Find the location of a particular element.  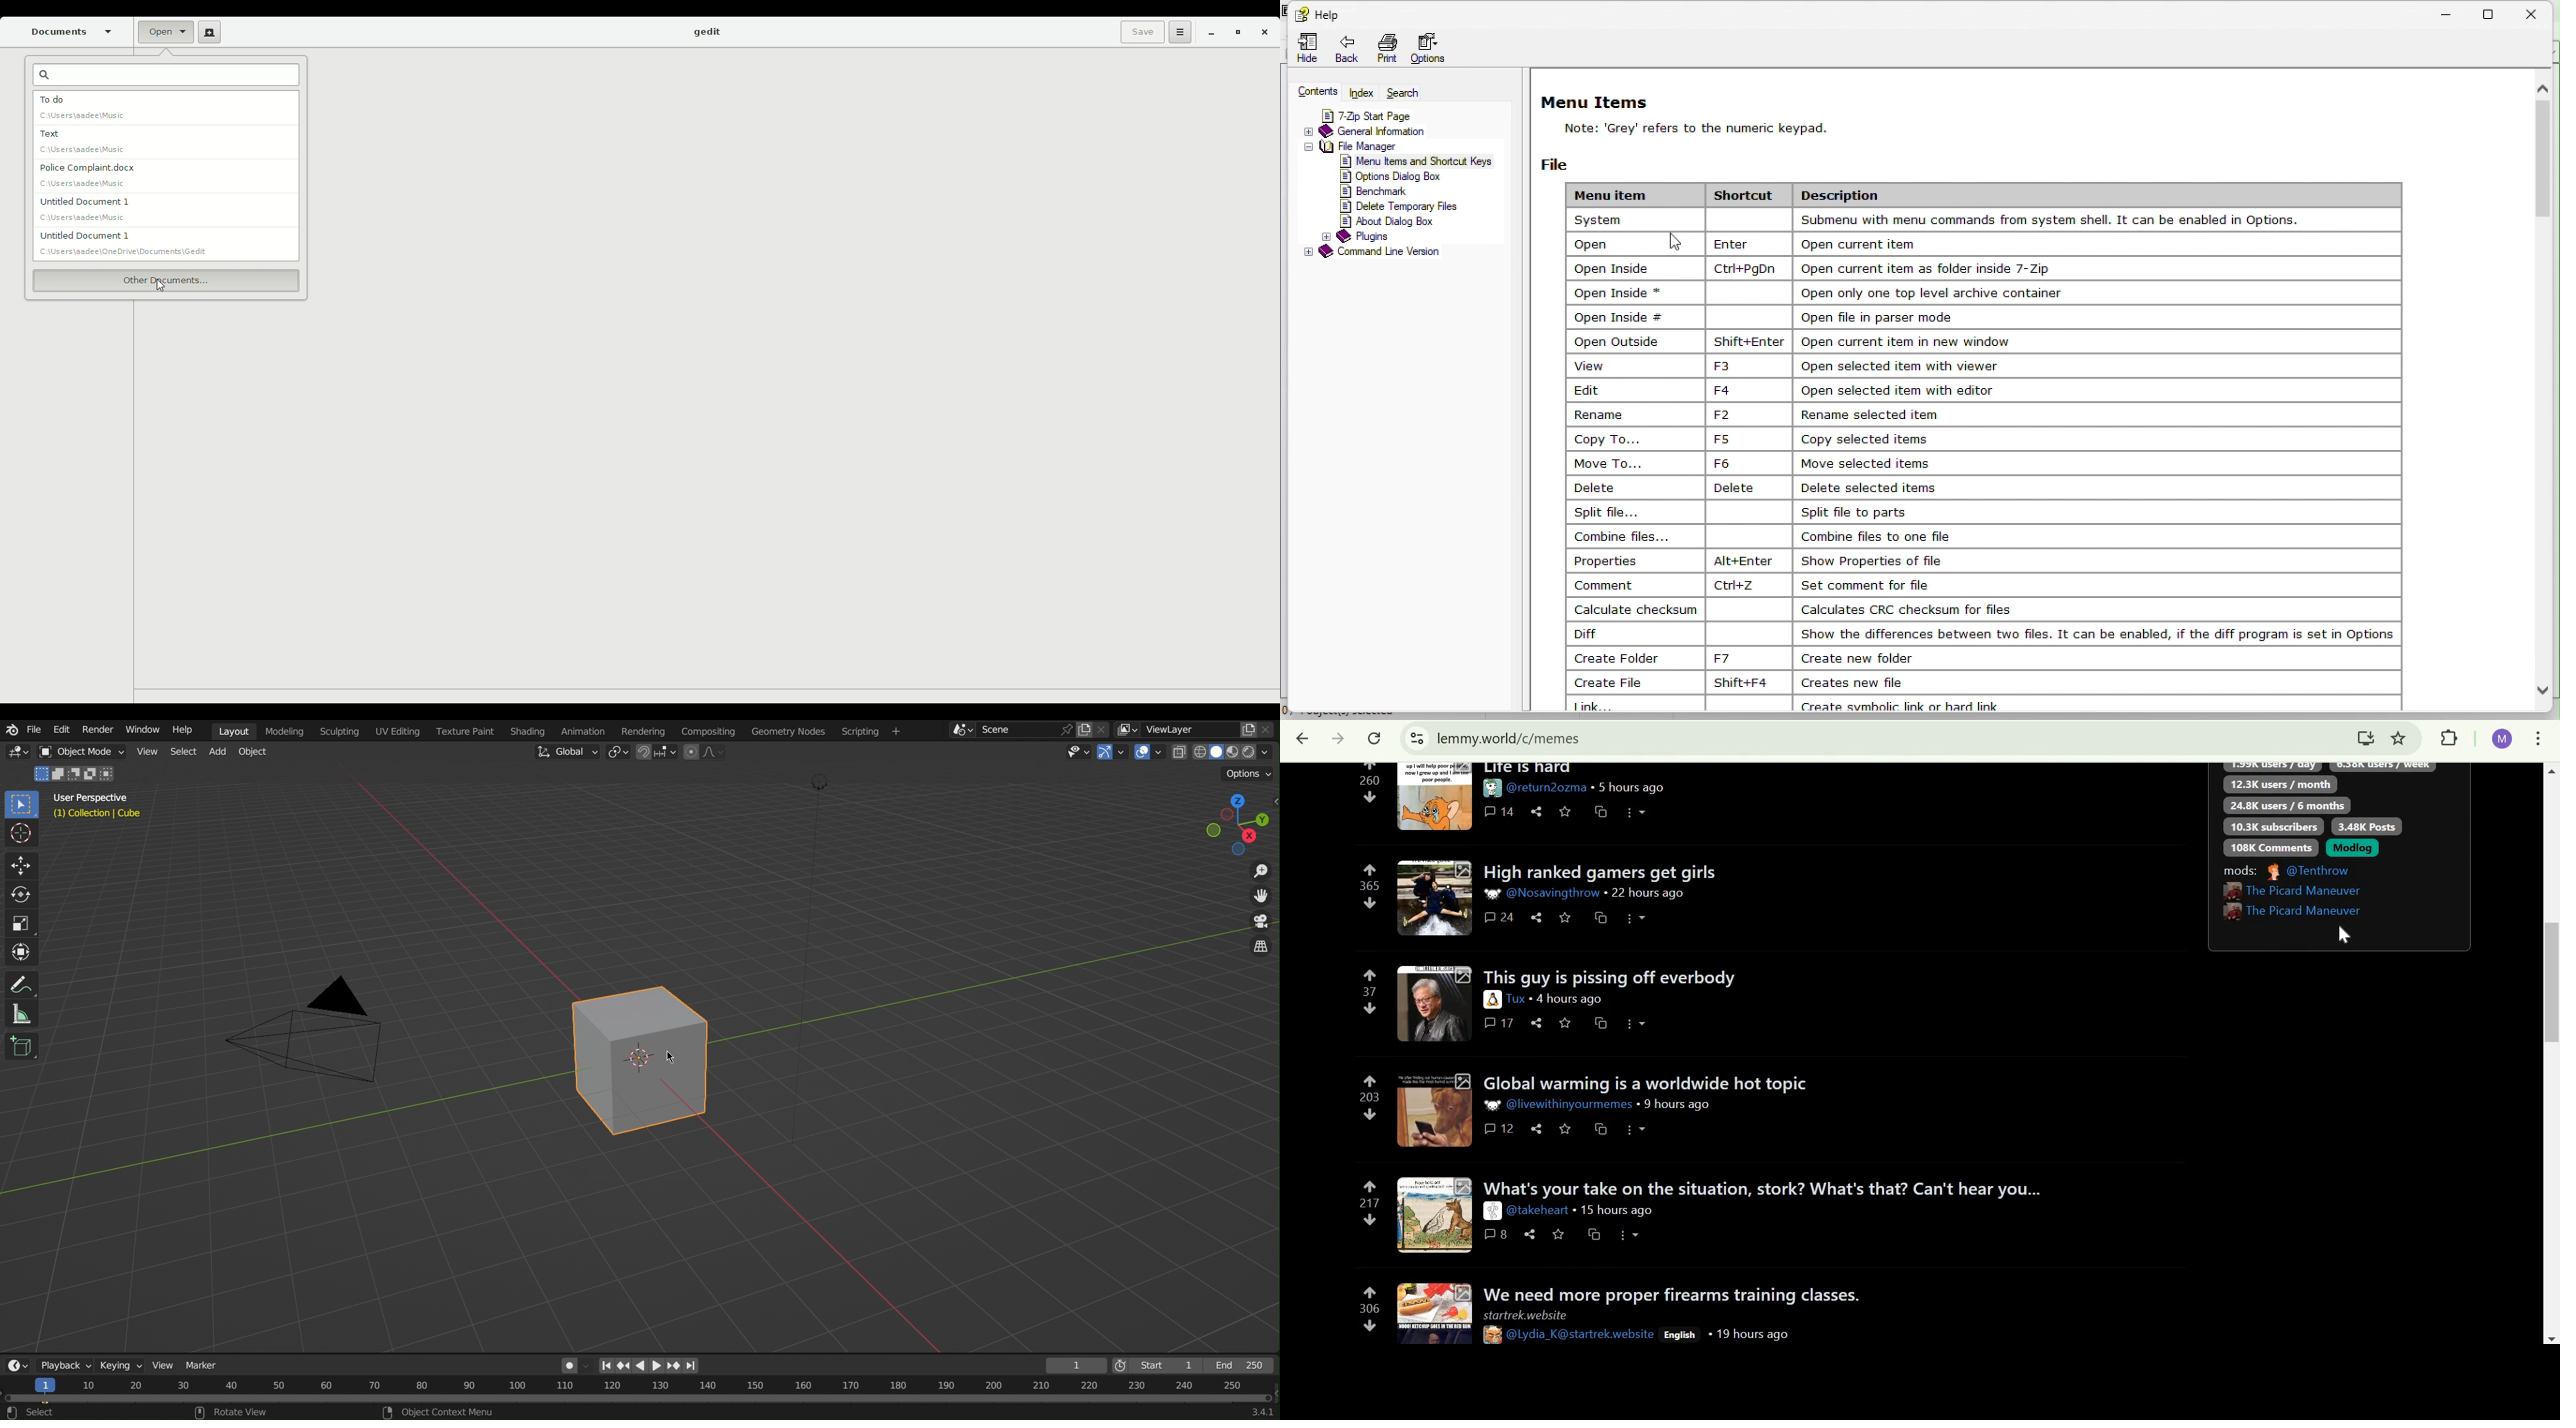

| Properties | Alt+Enter | Show Properties of file is located at coordinates (1769, 560).